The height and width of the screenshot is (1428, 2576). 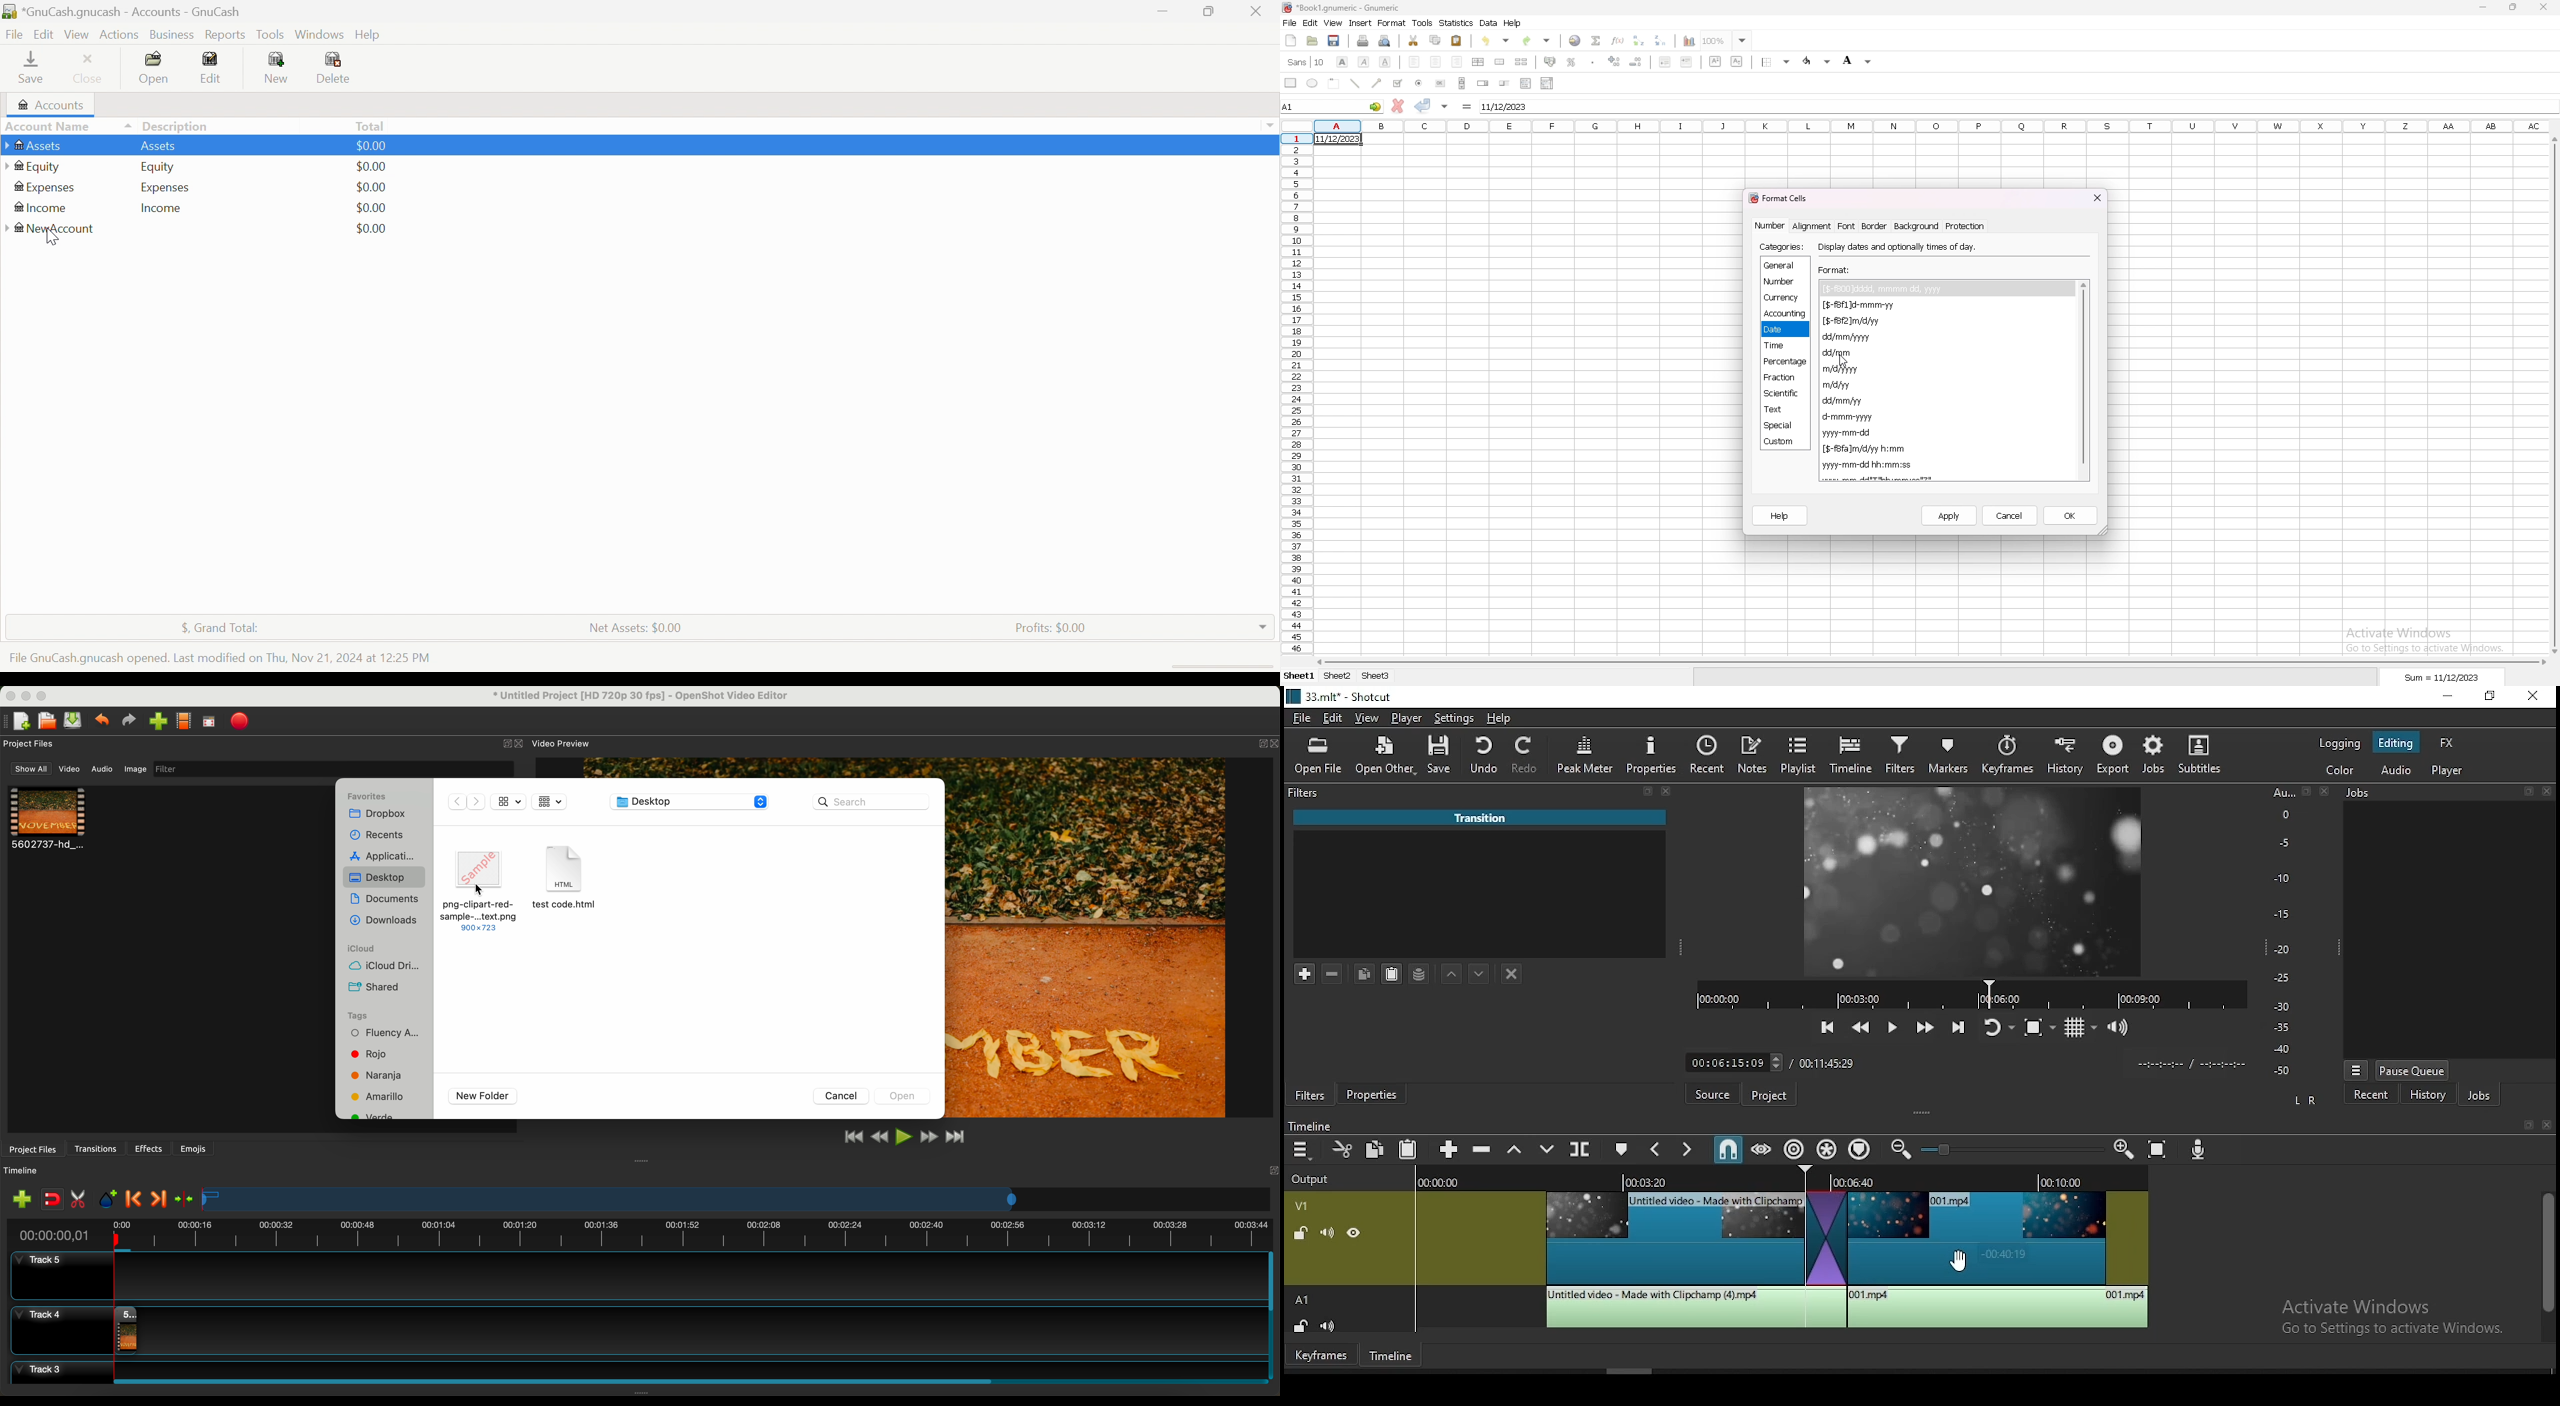 I want to click on properties, so click(x=1375, y=1093).